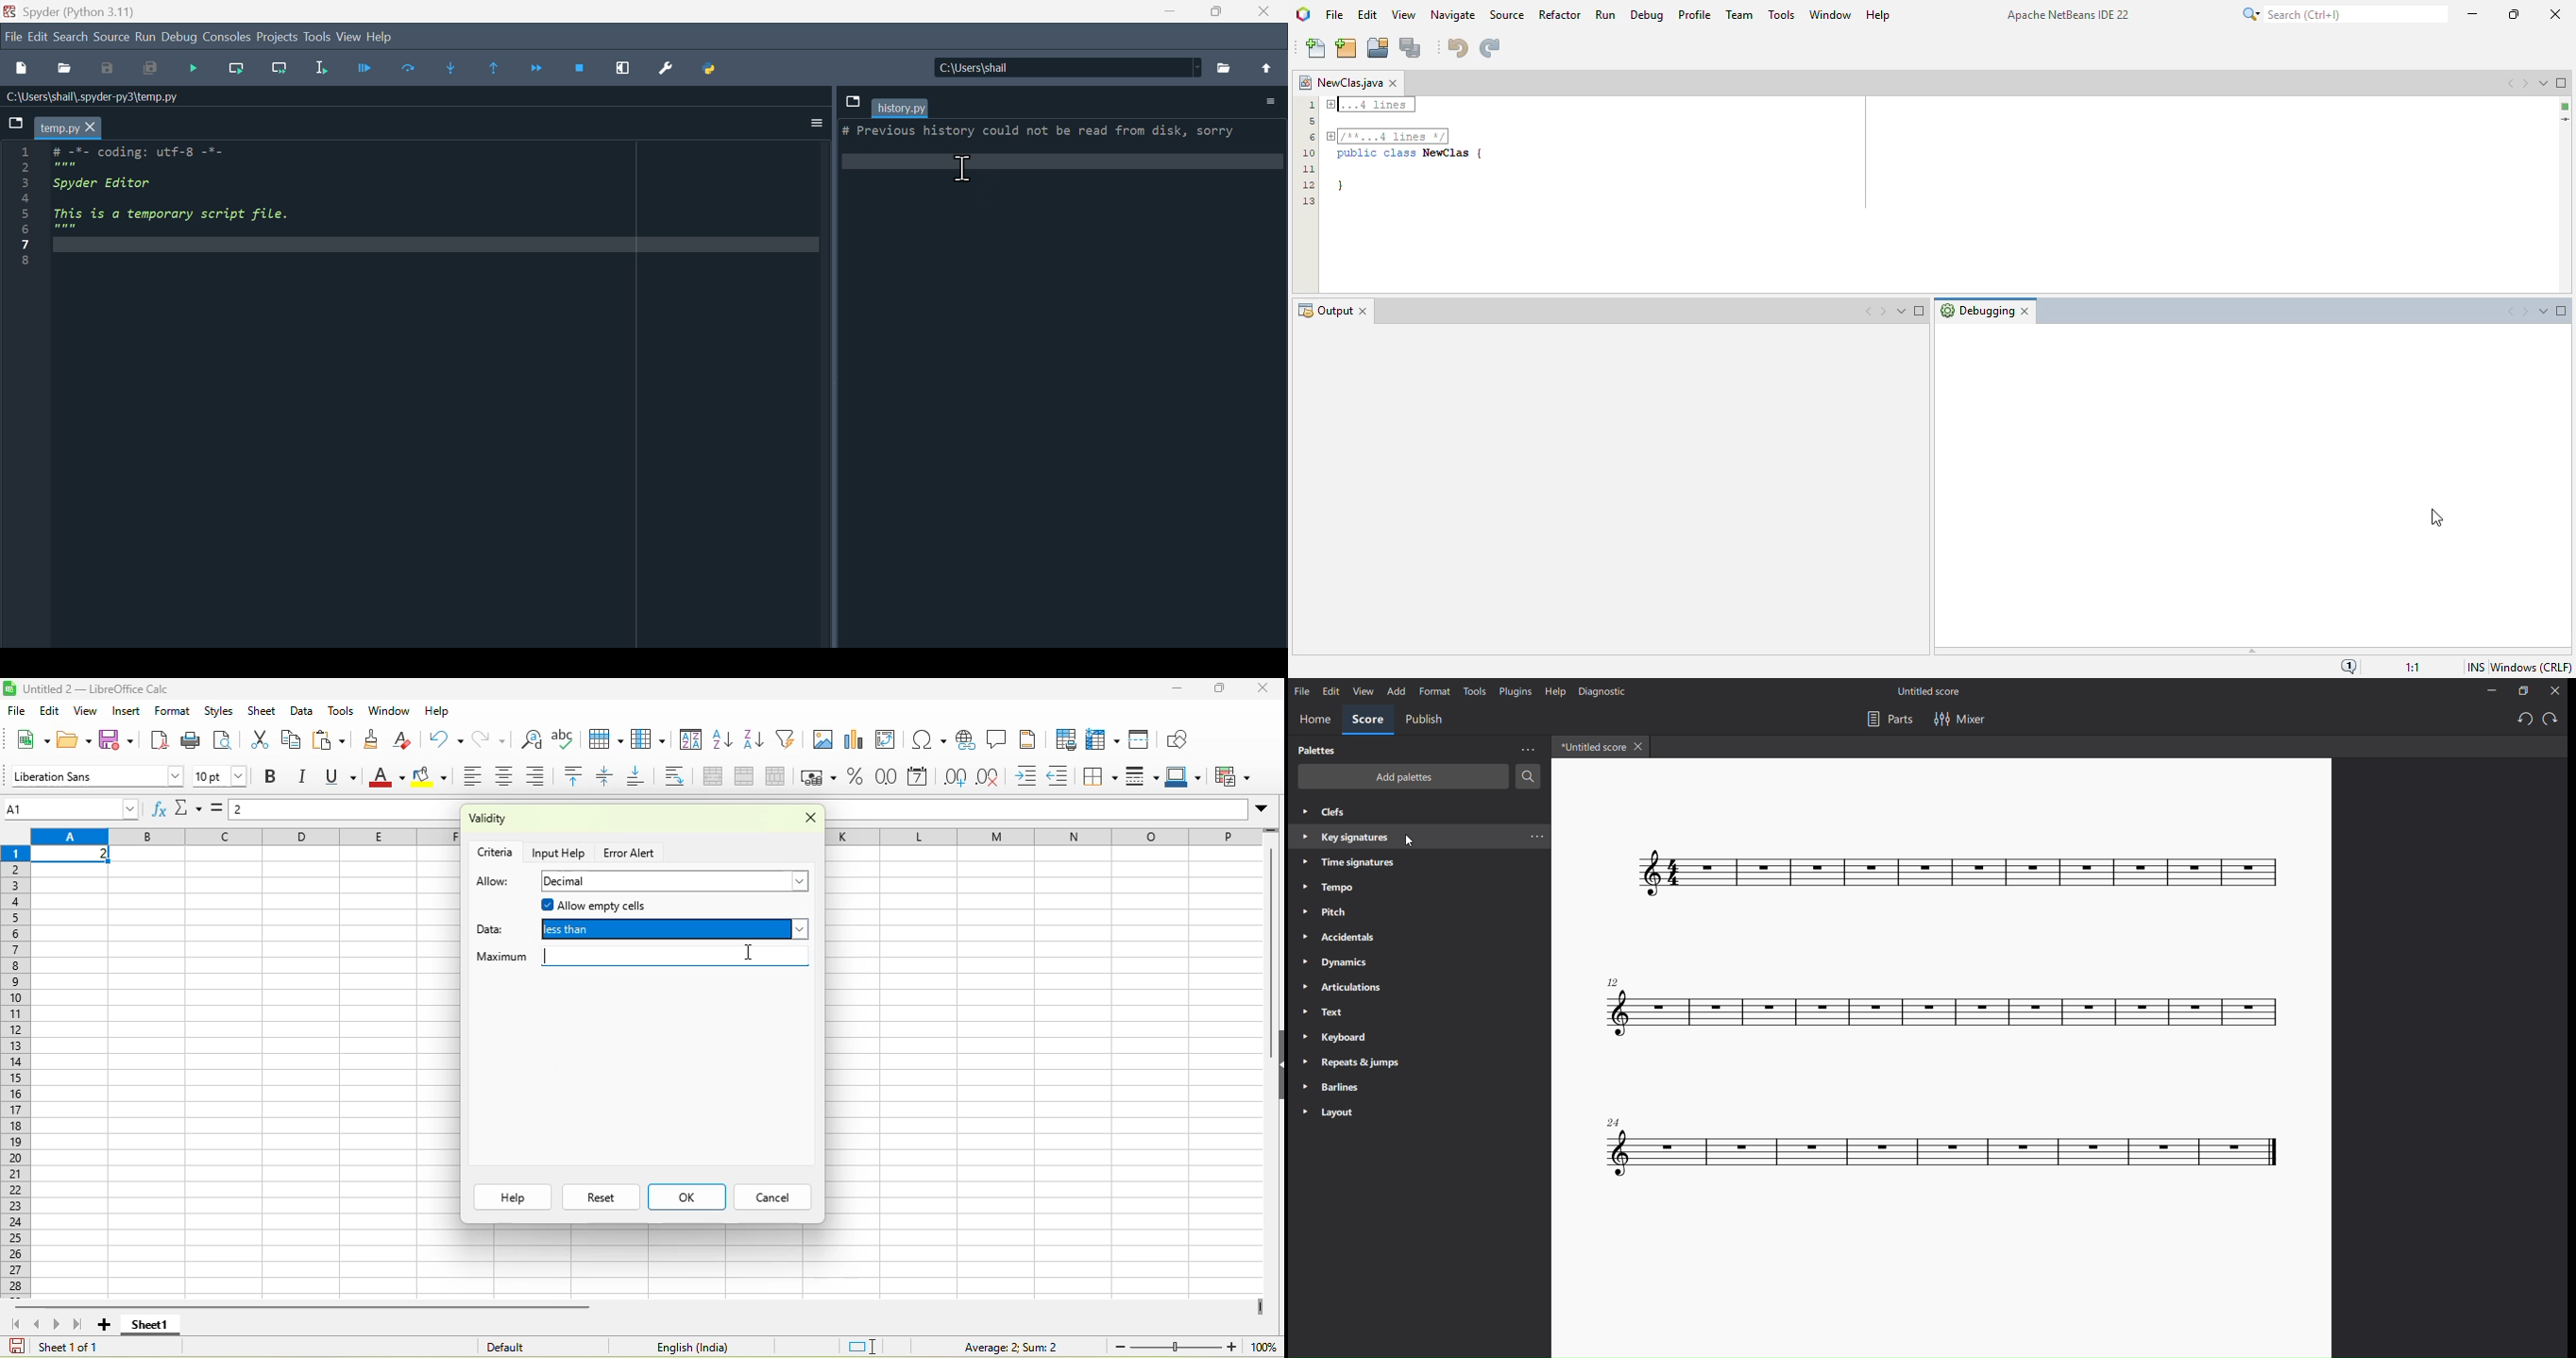  Describe the element at coordinates (455, 70) in the screenshot. I see `Step into function` at that location.